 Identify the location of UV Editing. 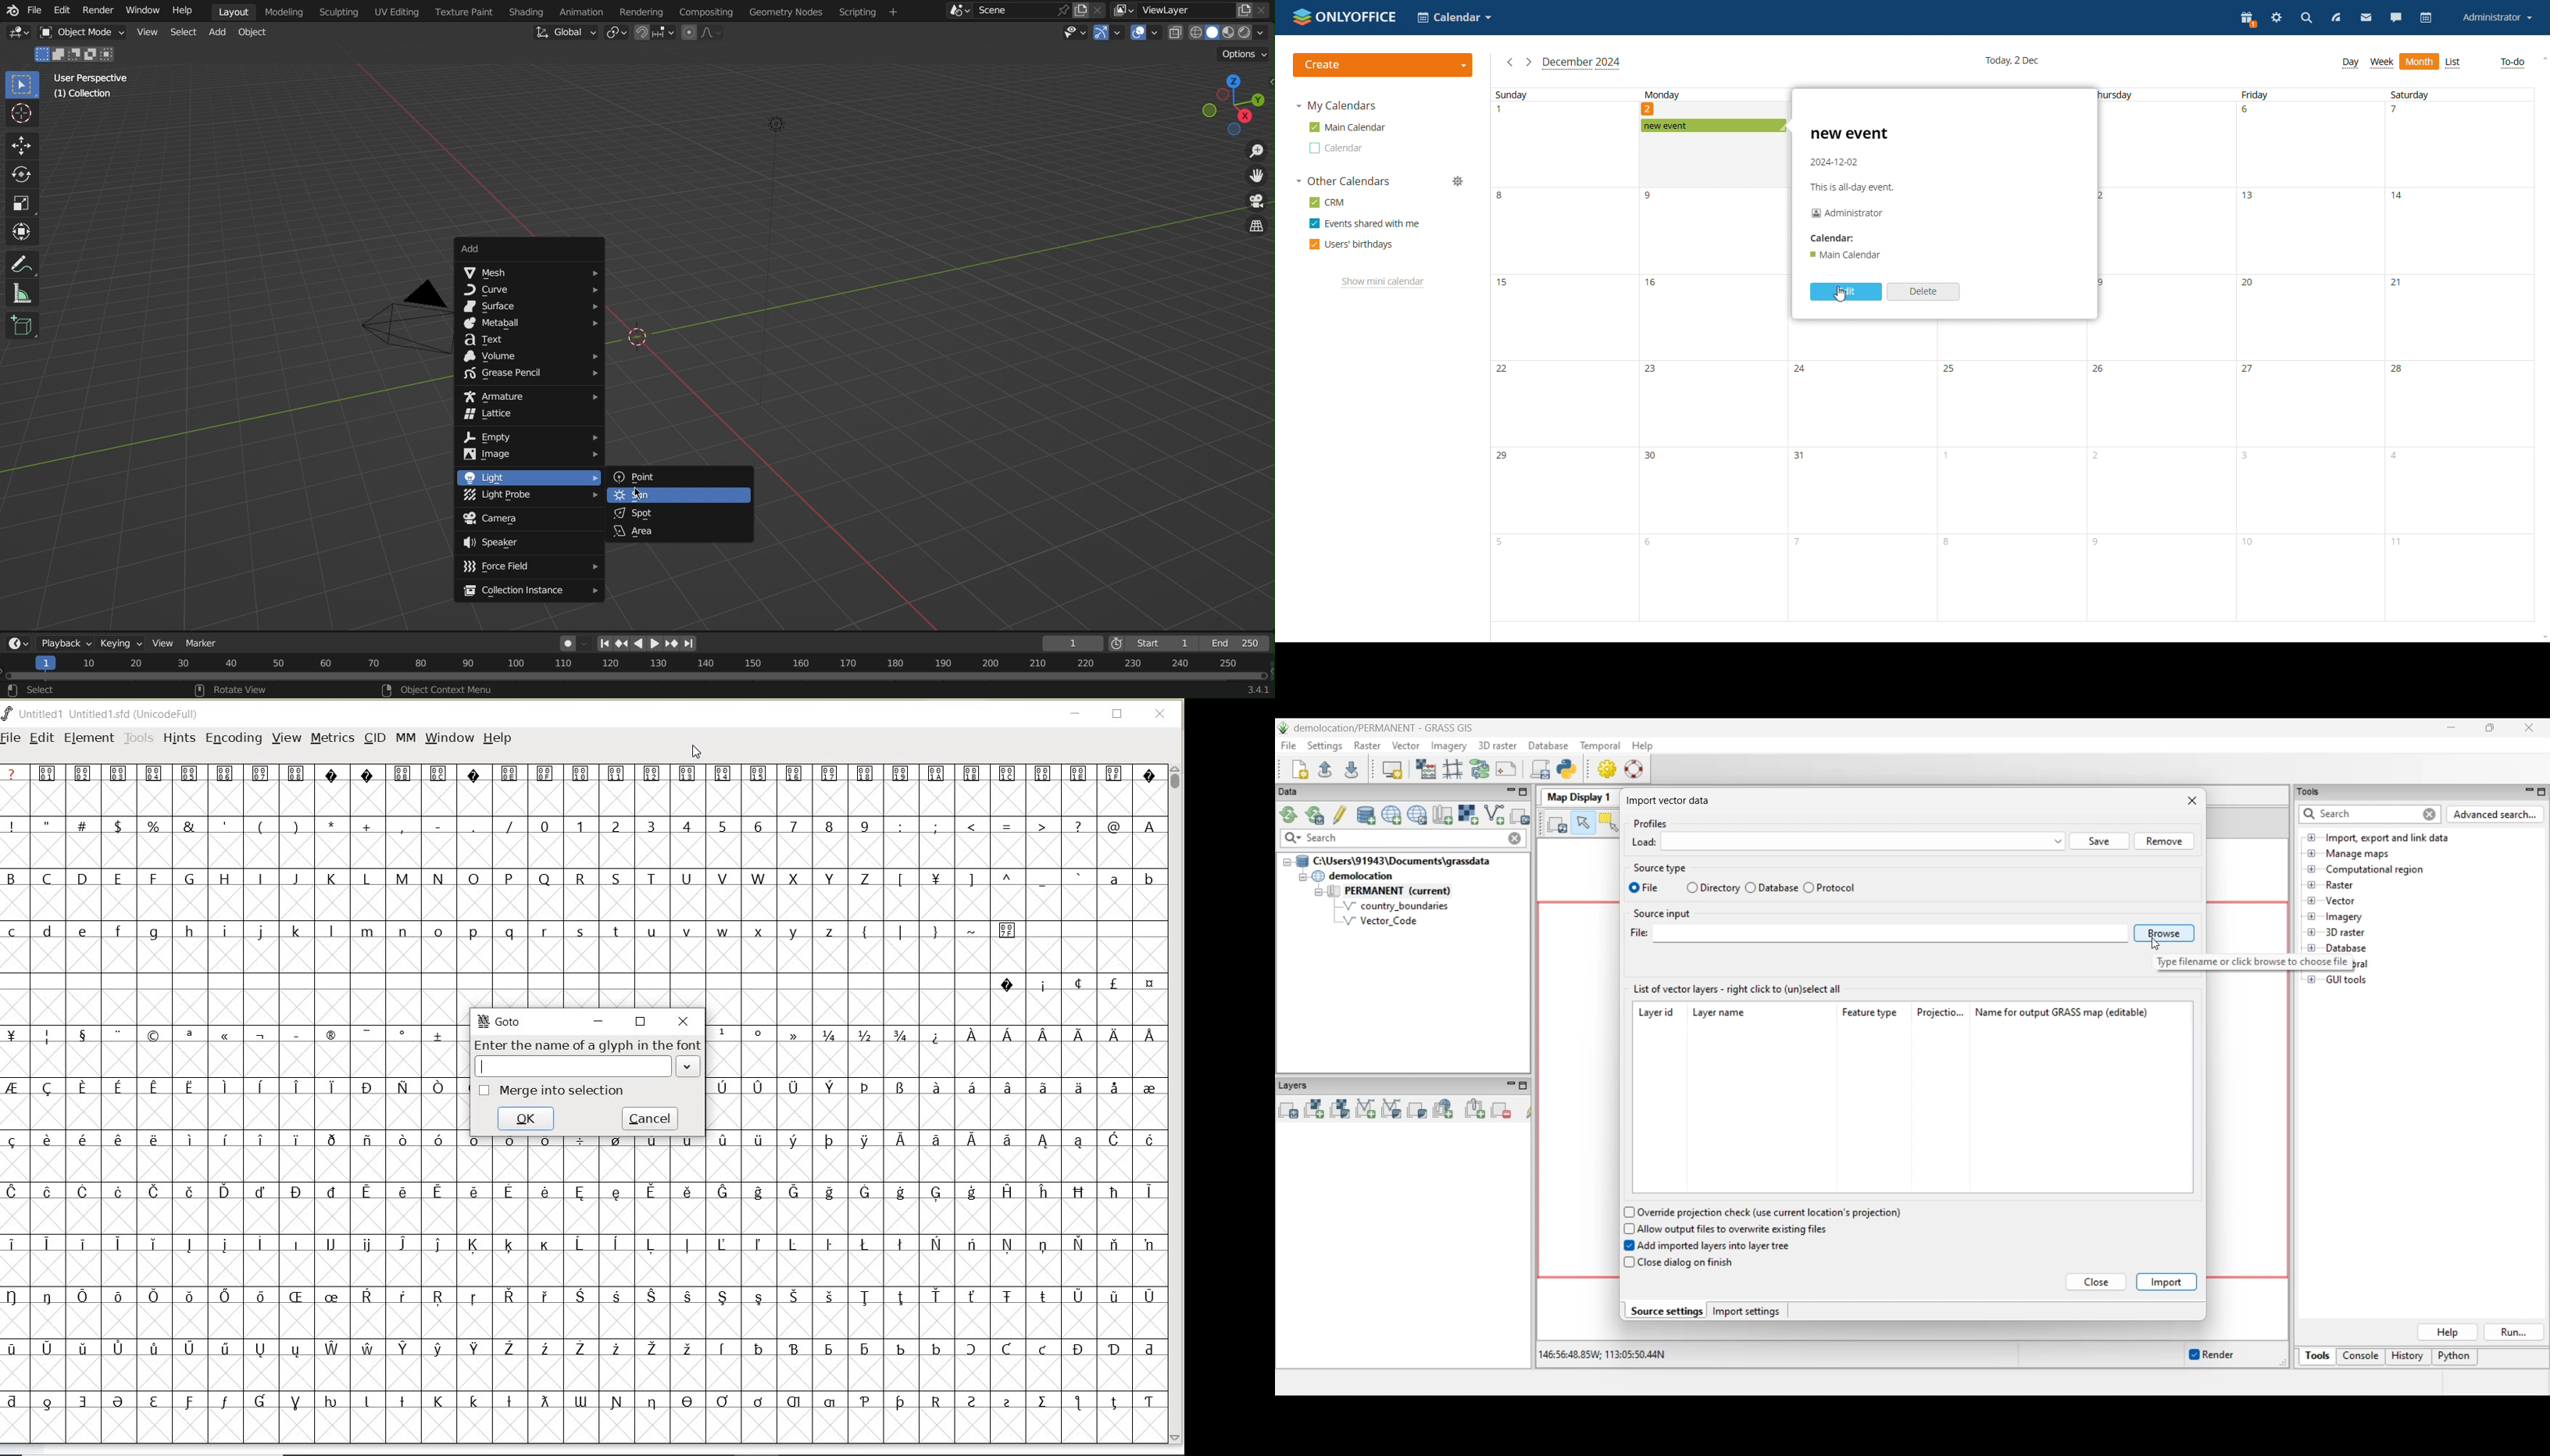
(398, 11).